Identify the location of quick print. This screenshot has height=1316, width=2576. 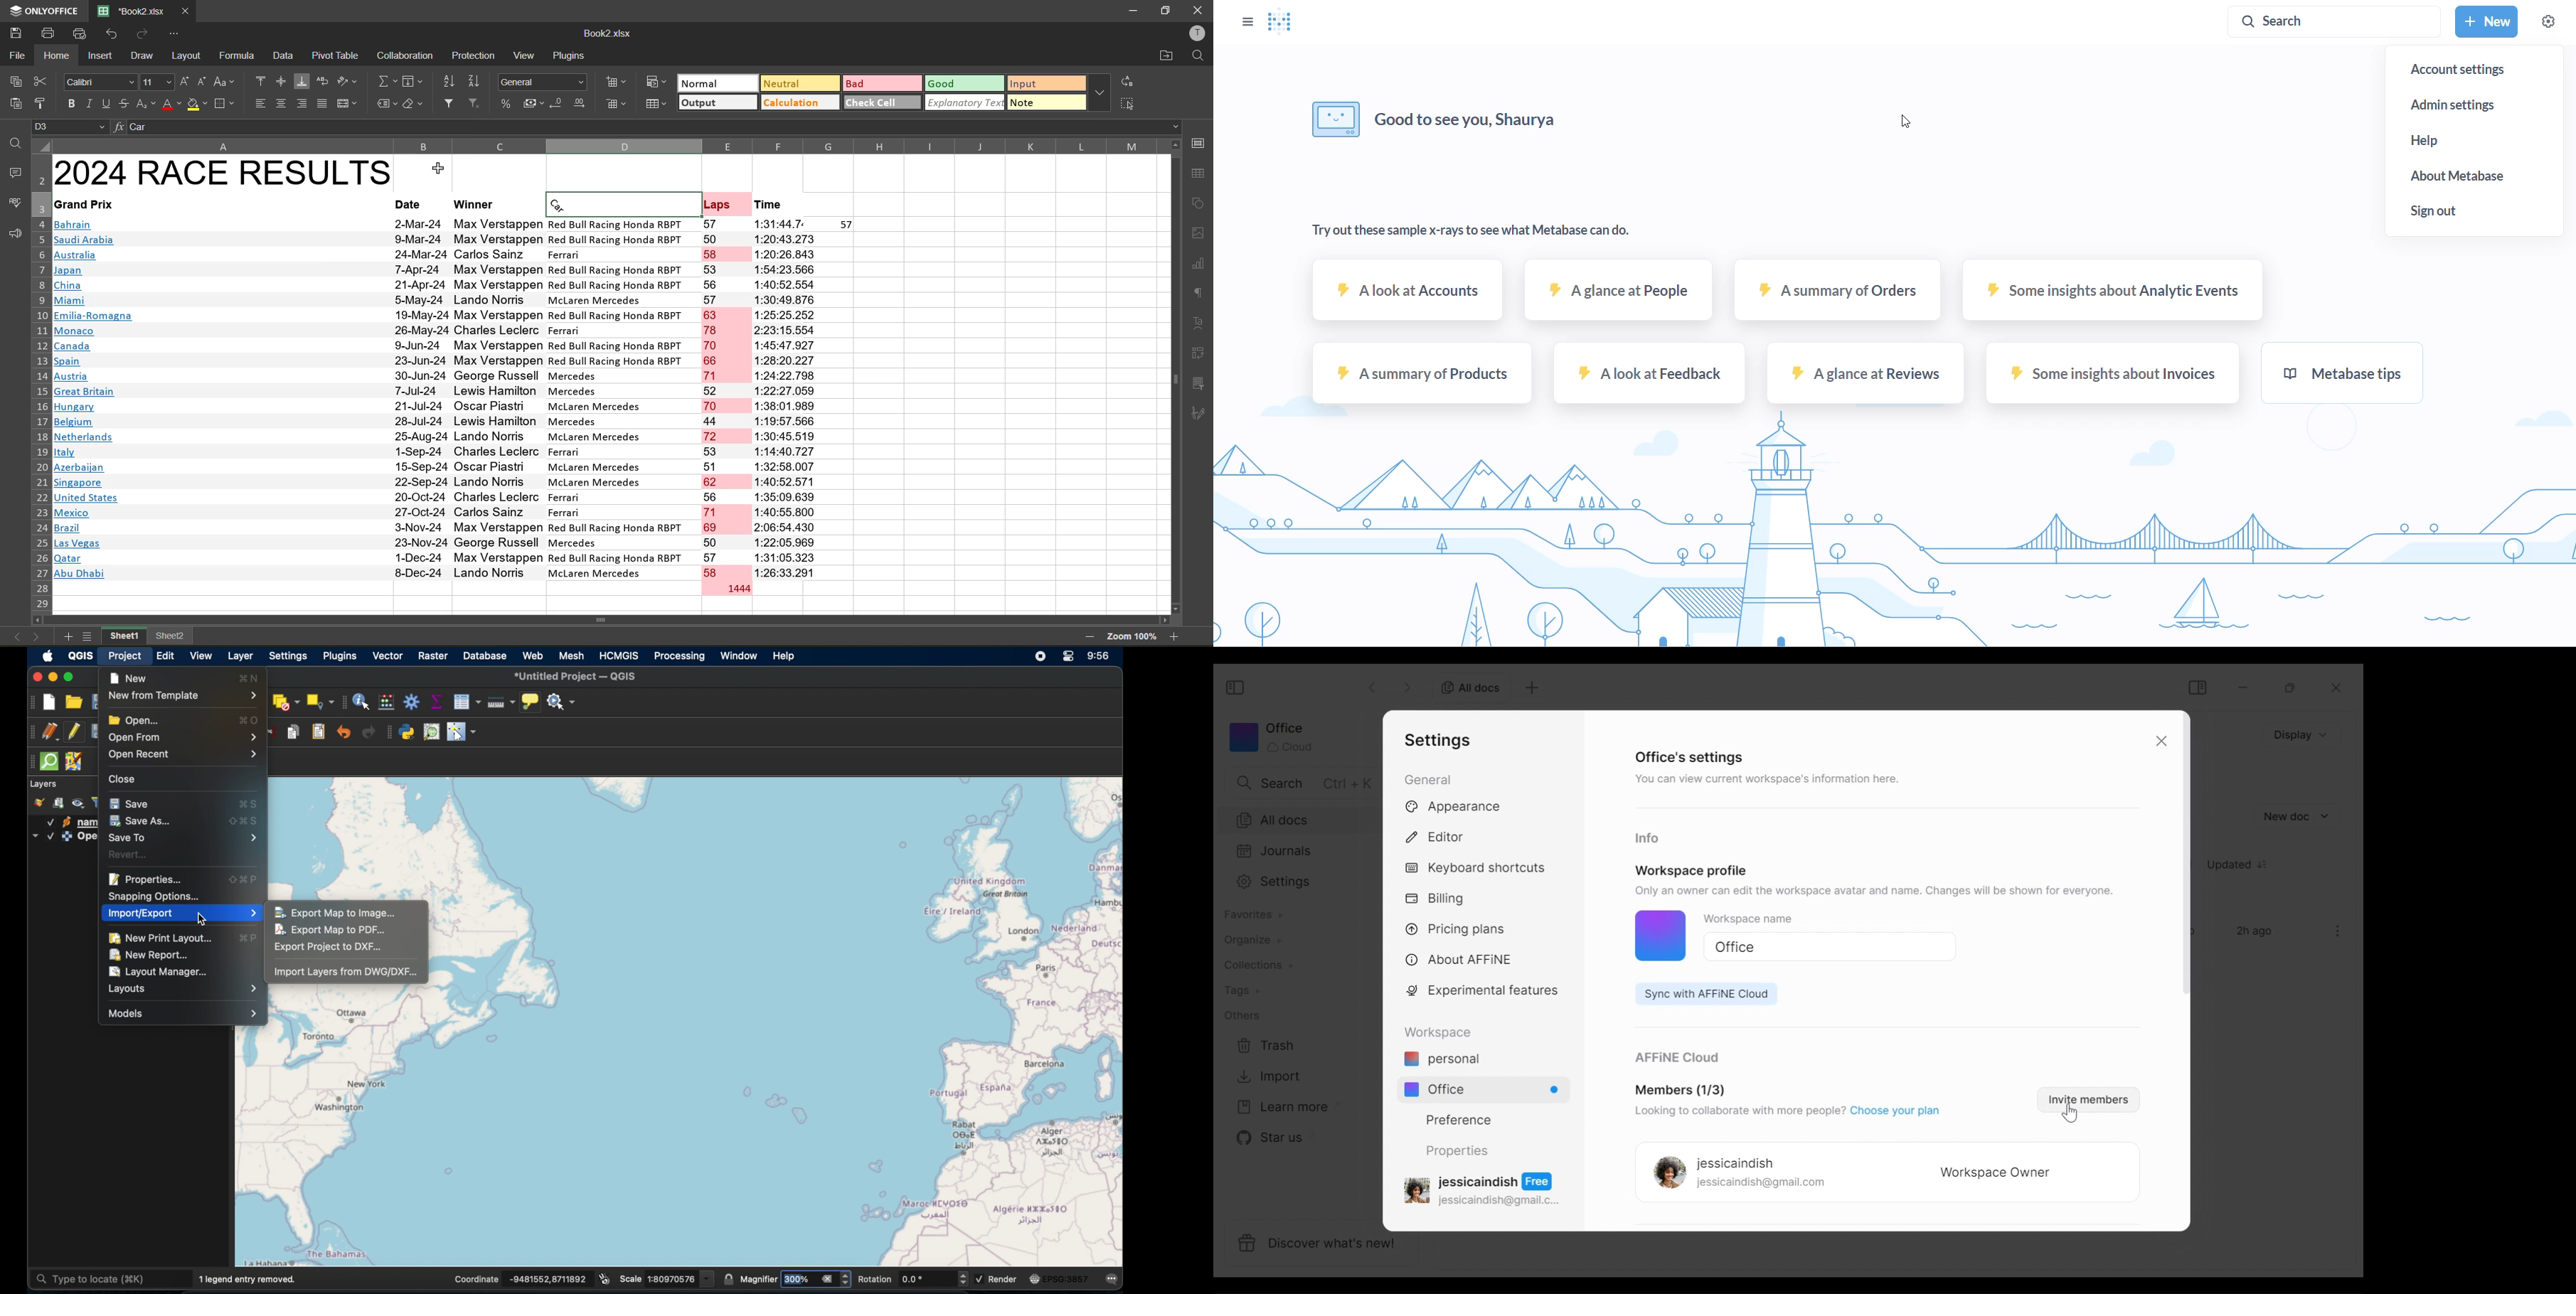
(82, 32).